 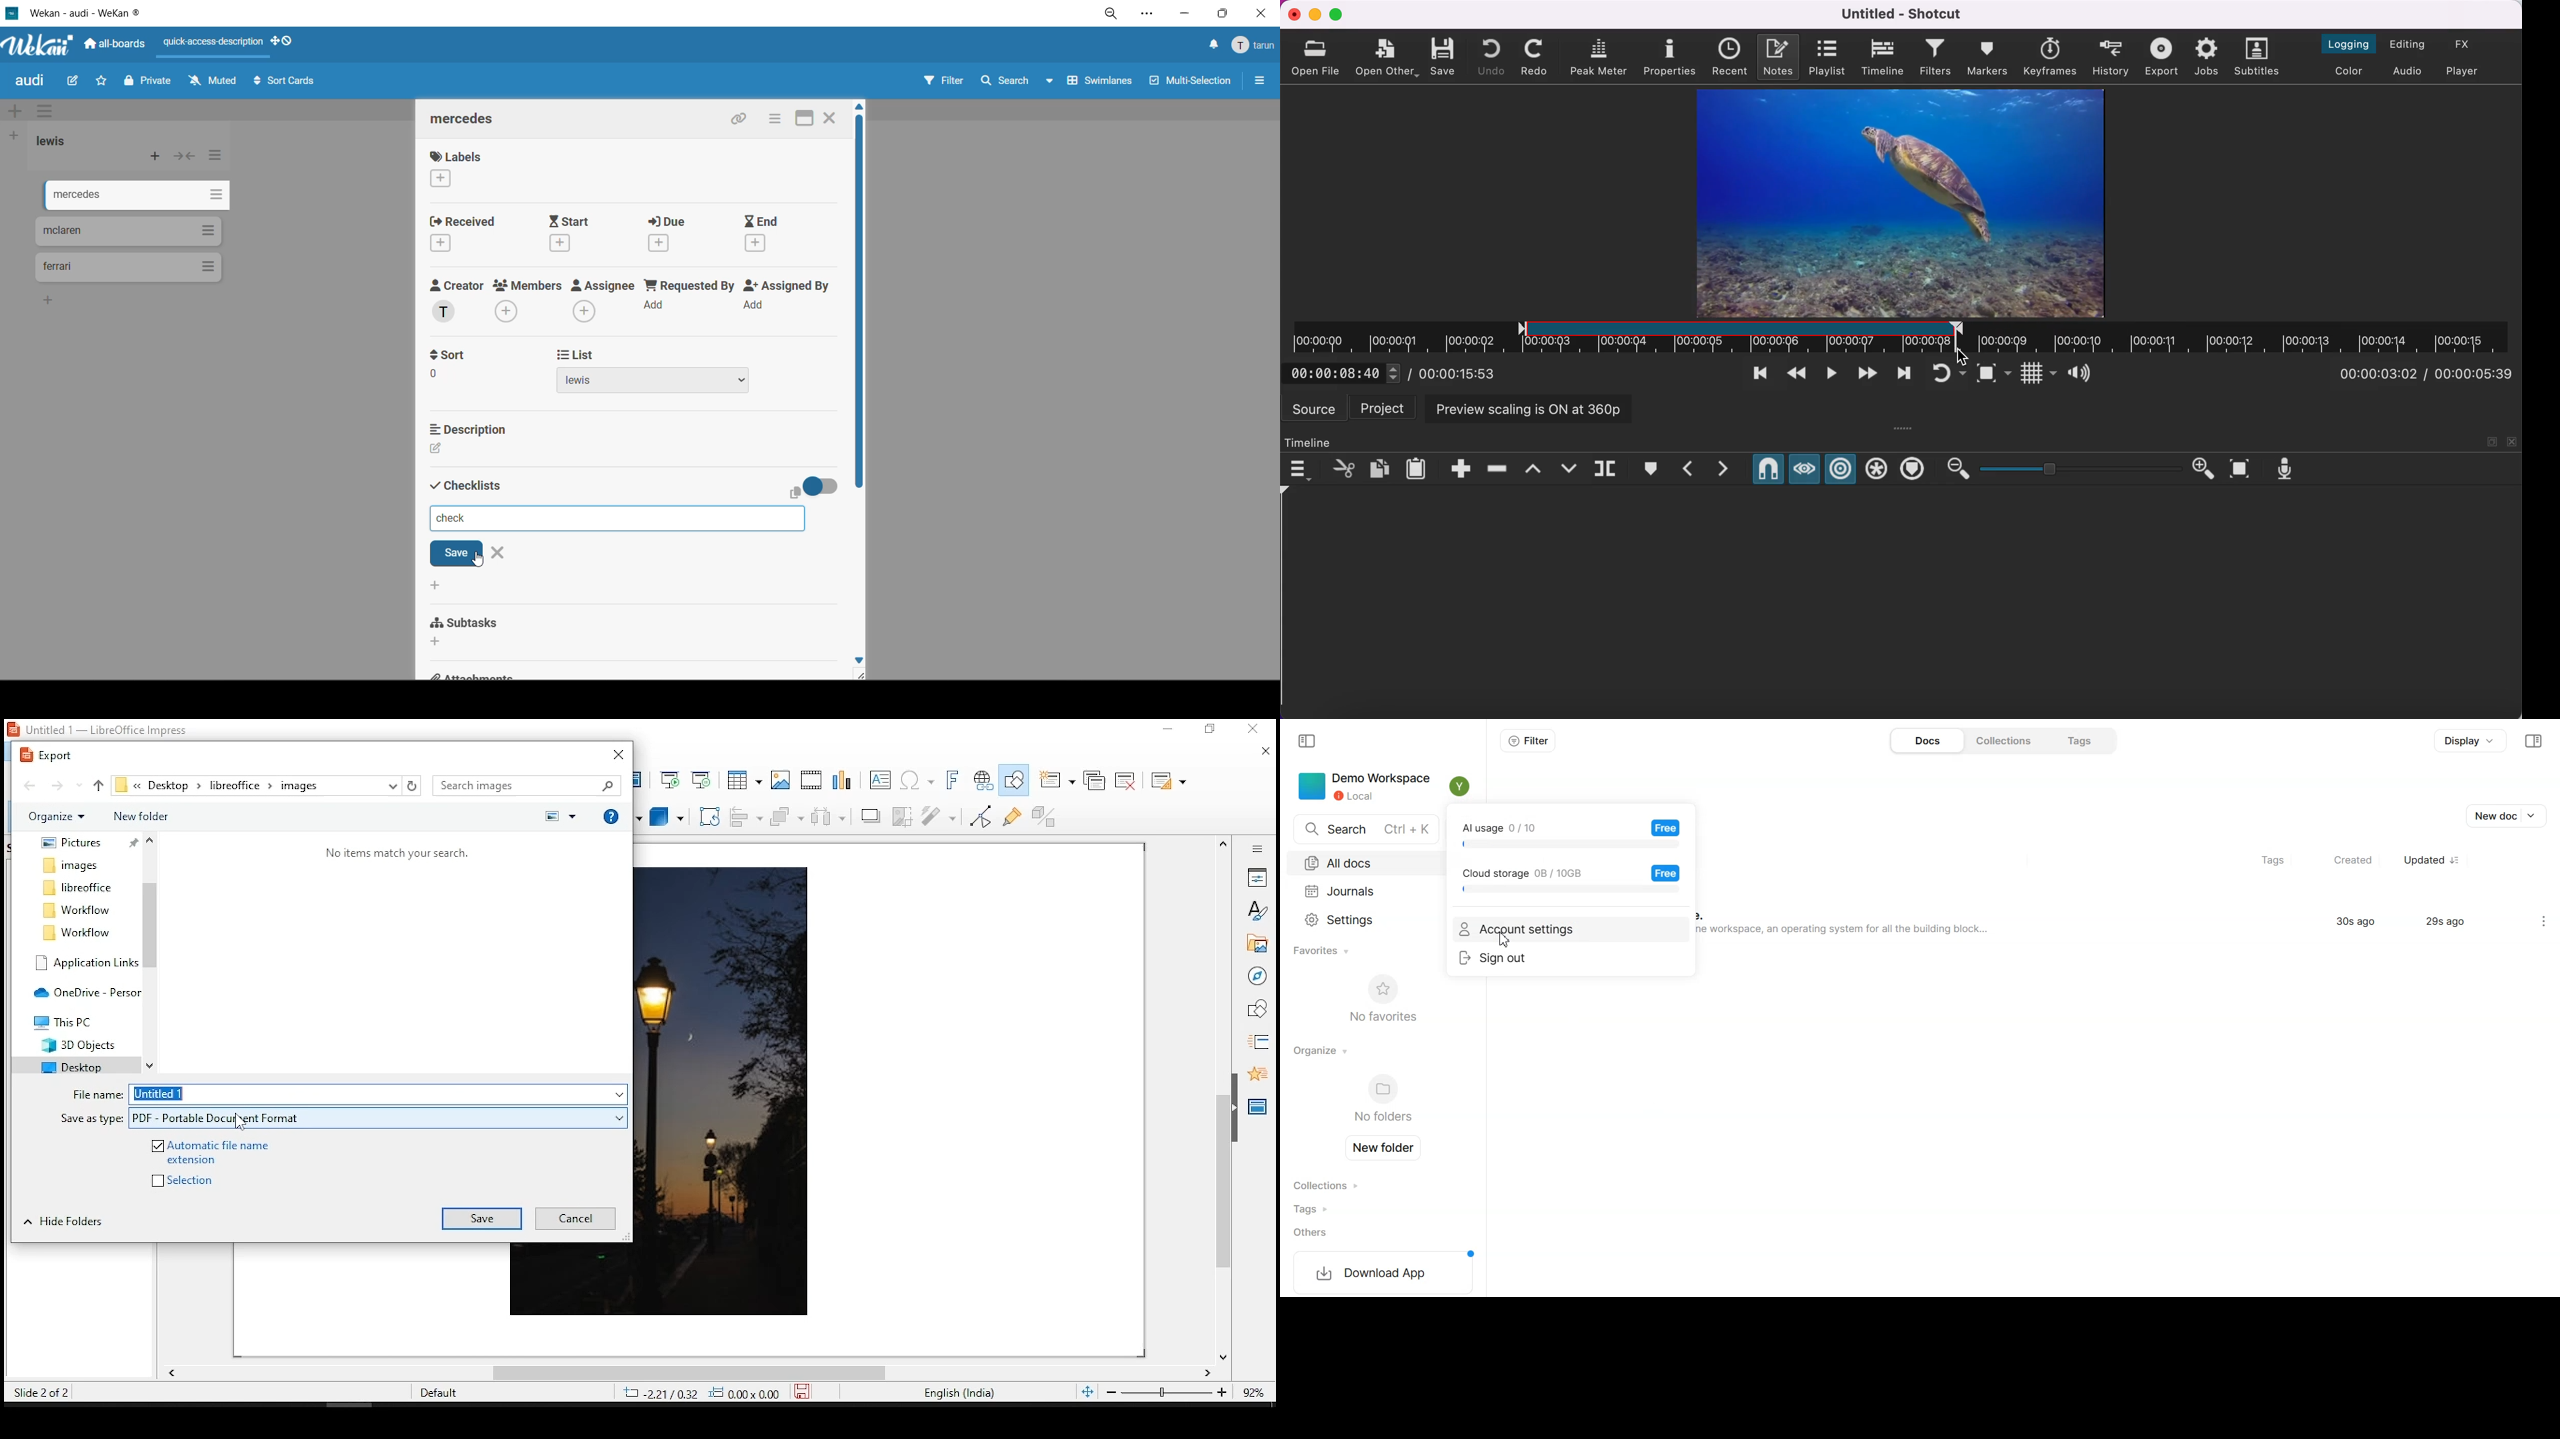 I want to click on get help, so click(x=611, y=814).